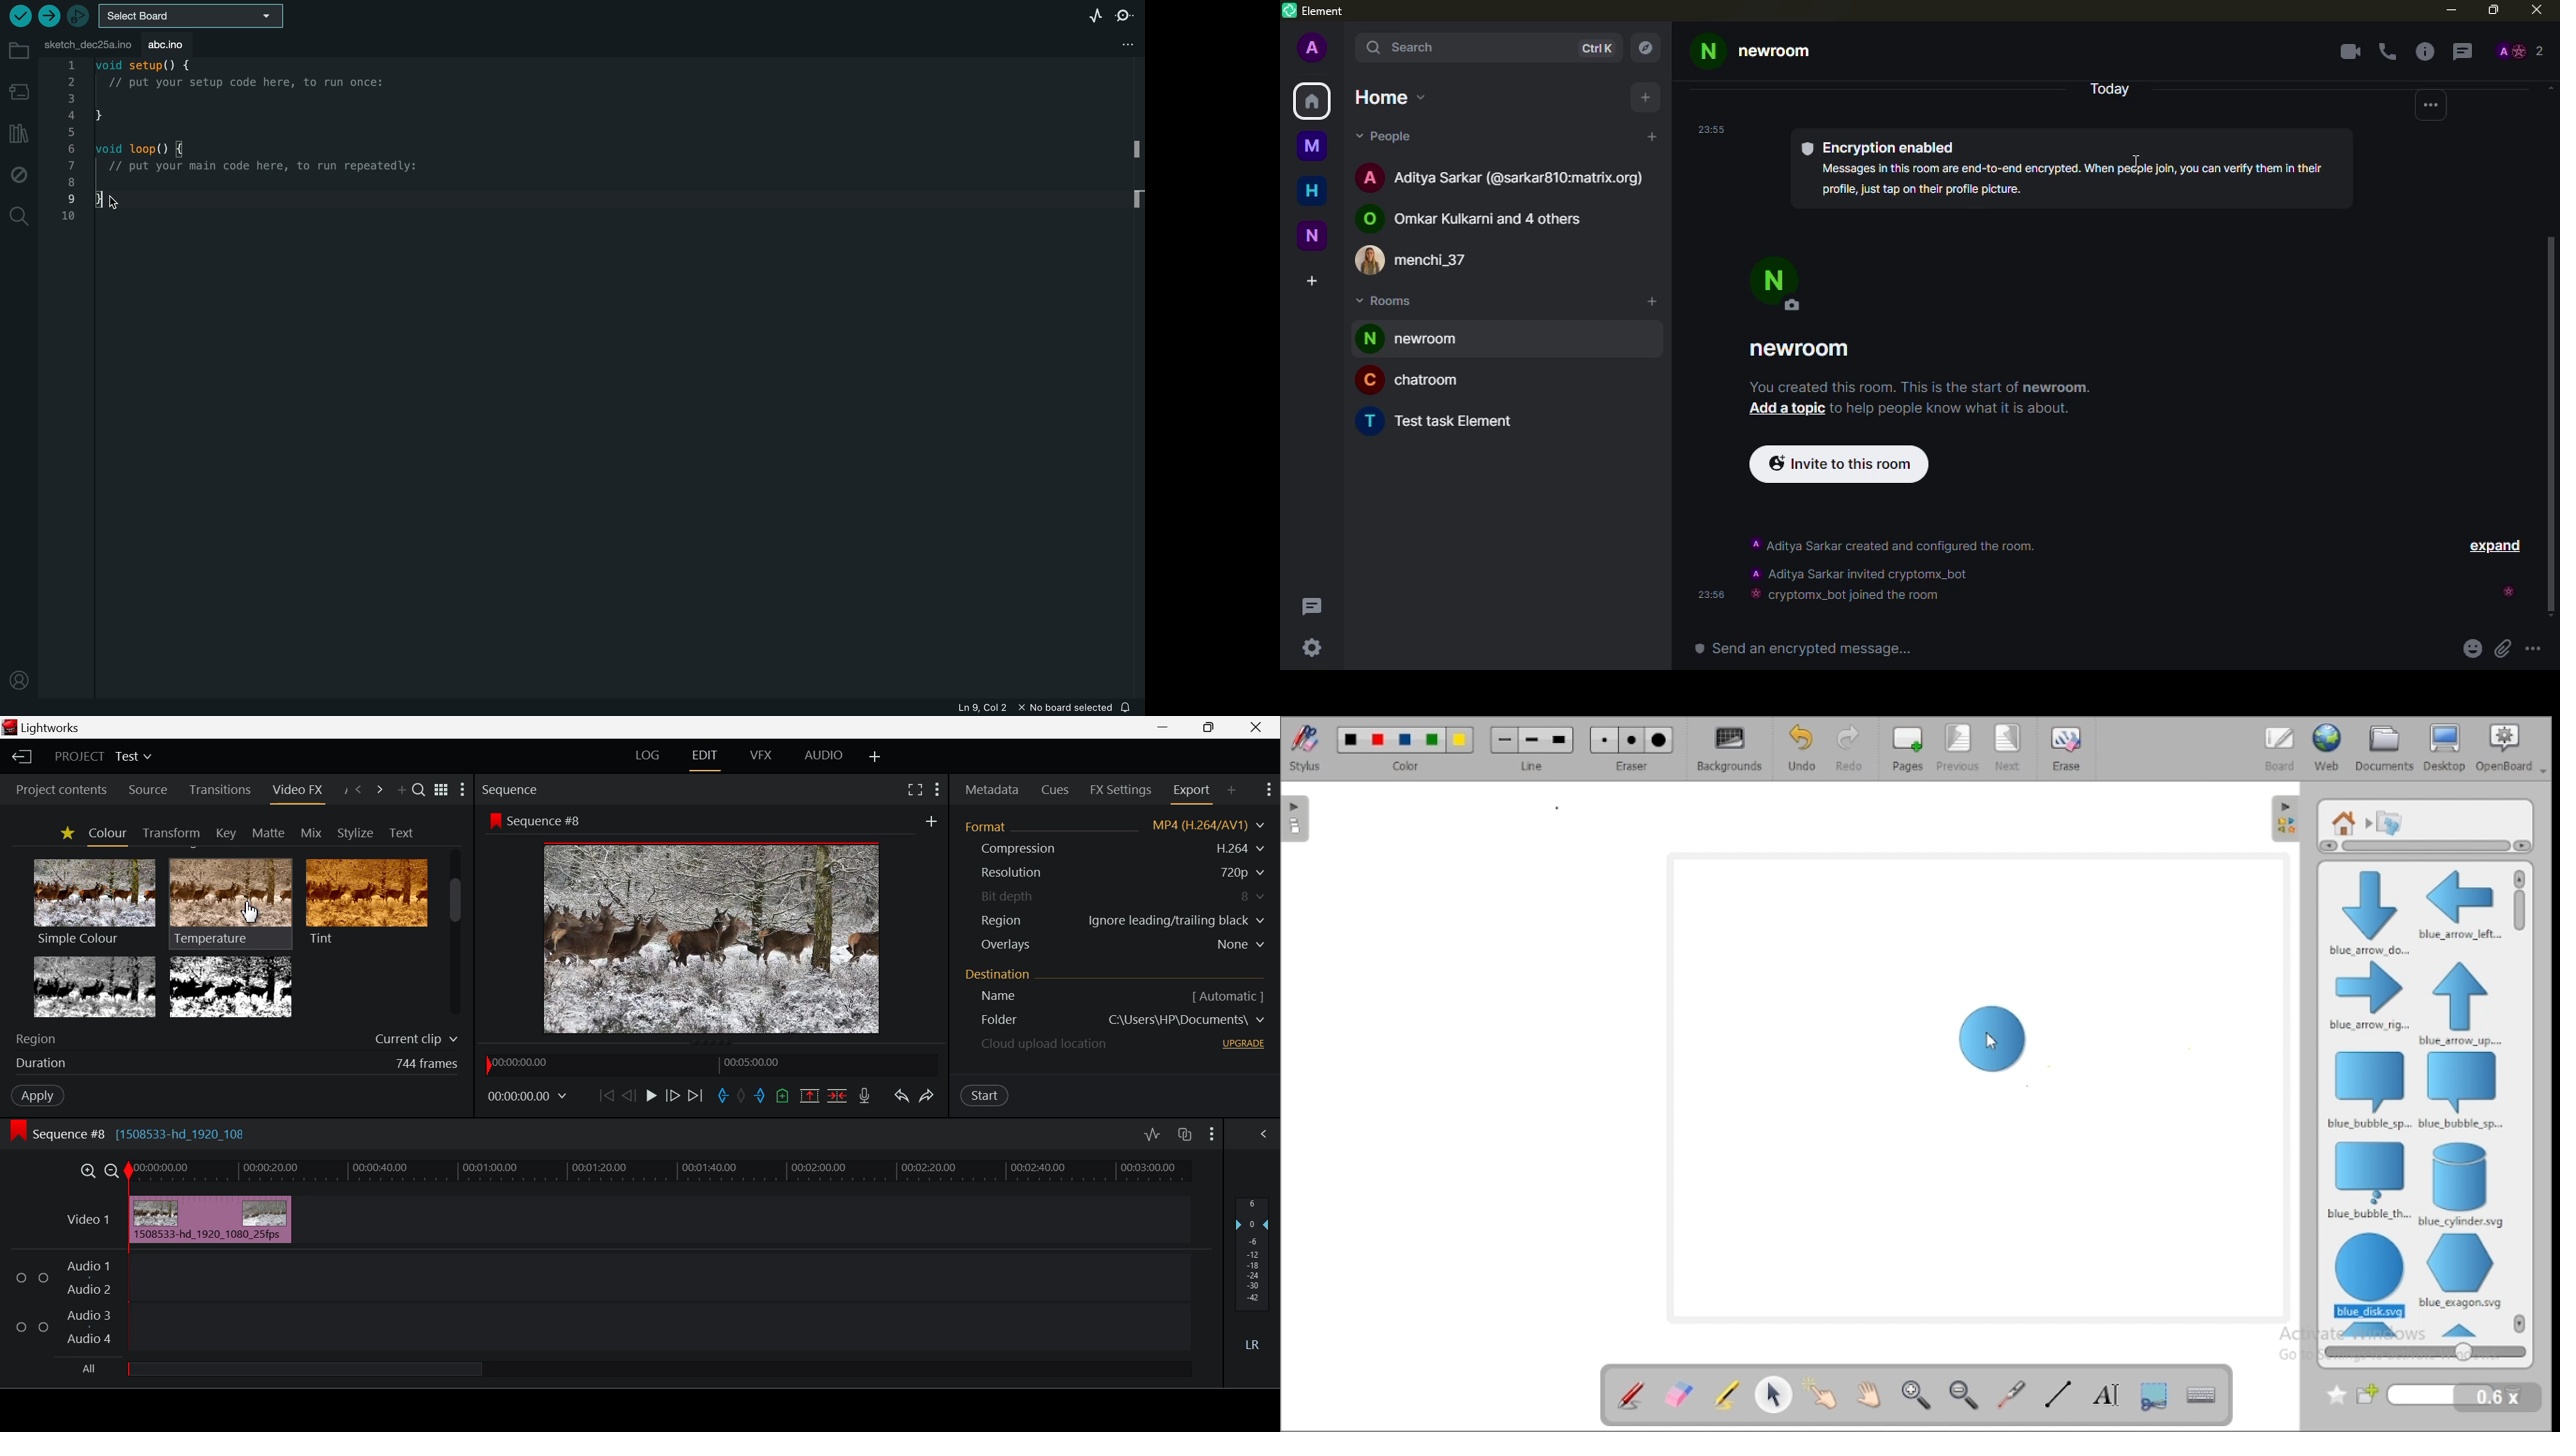  I want to click on Timeline Zoom In, so click(89, 1170).